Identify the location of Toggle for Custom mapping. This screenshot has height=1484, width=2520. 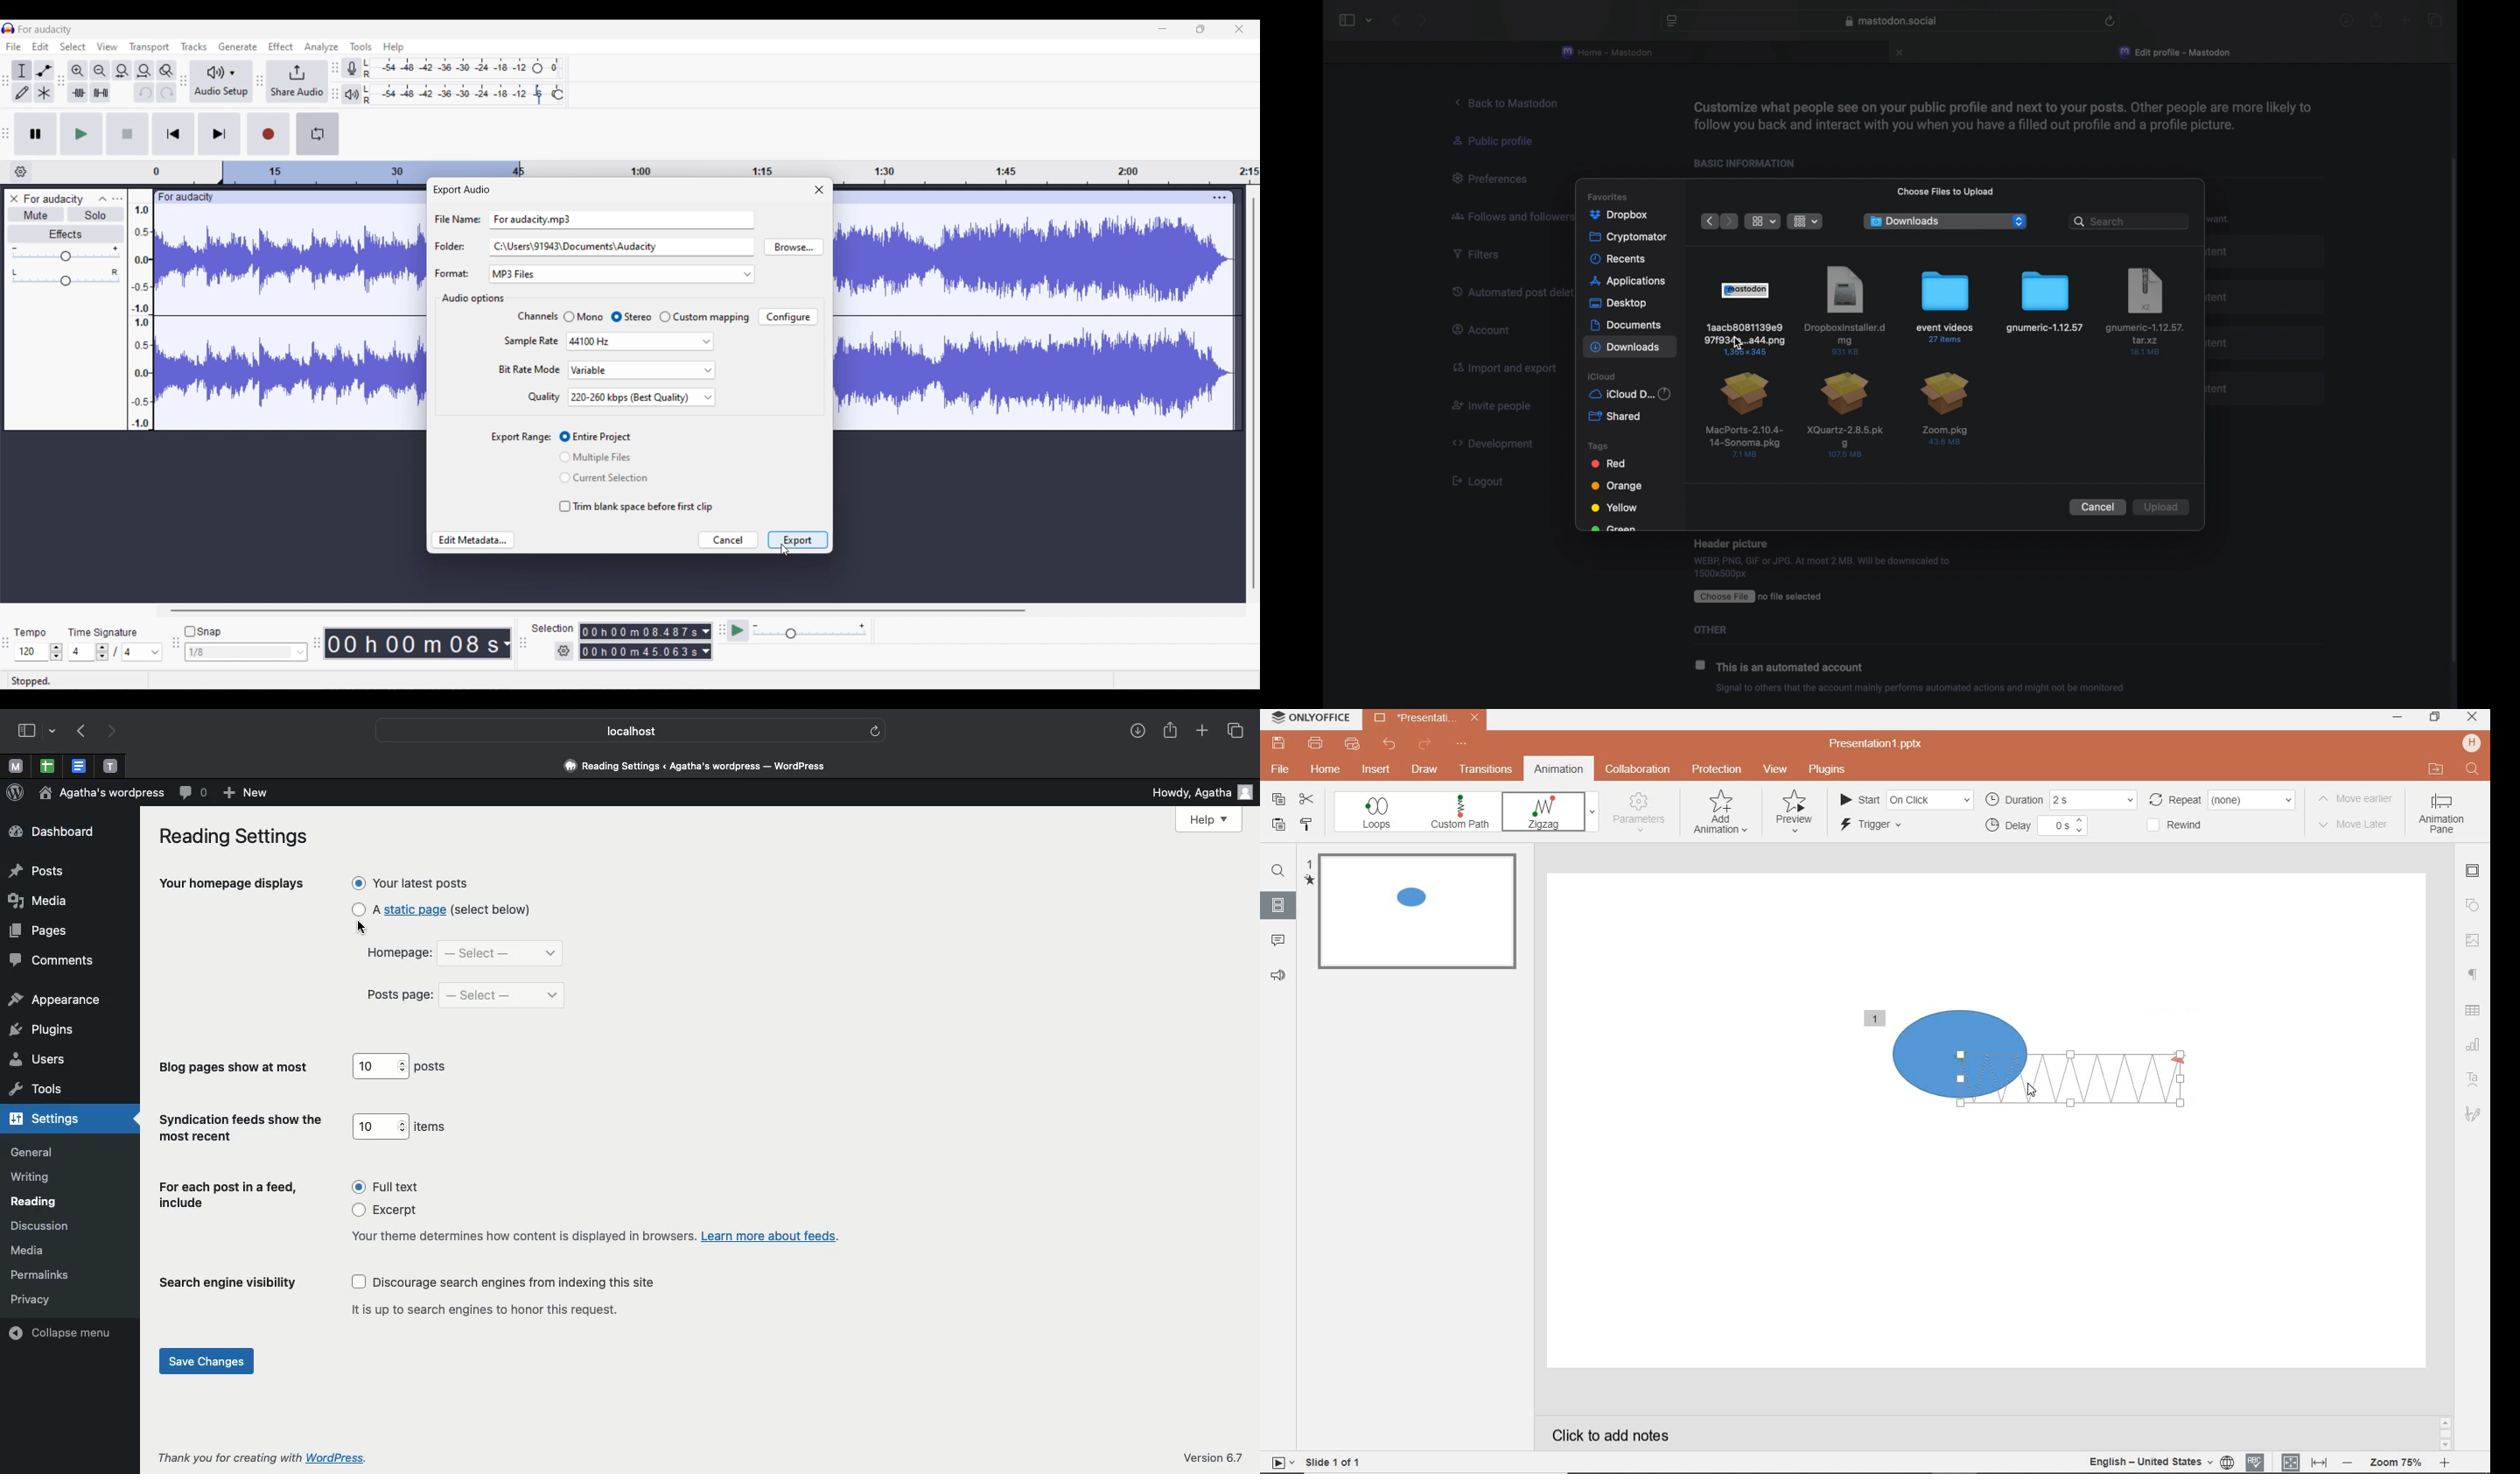
(704, 317).